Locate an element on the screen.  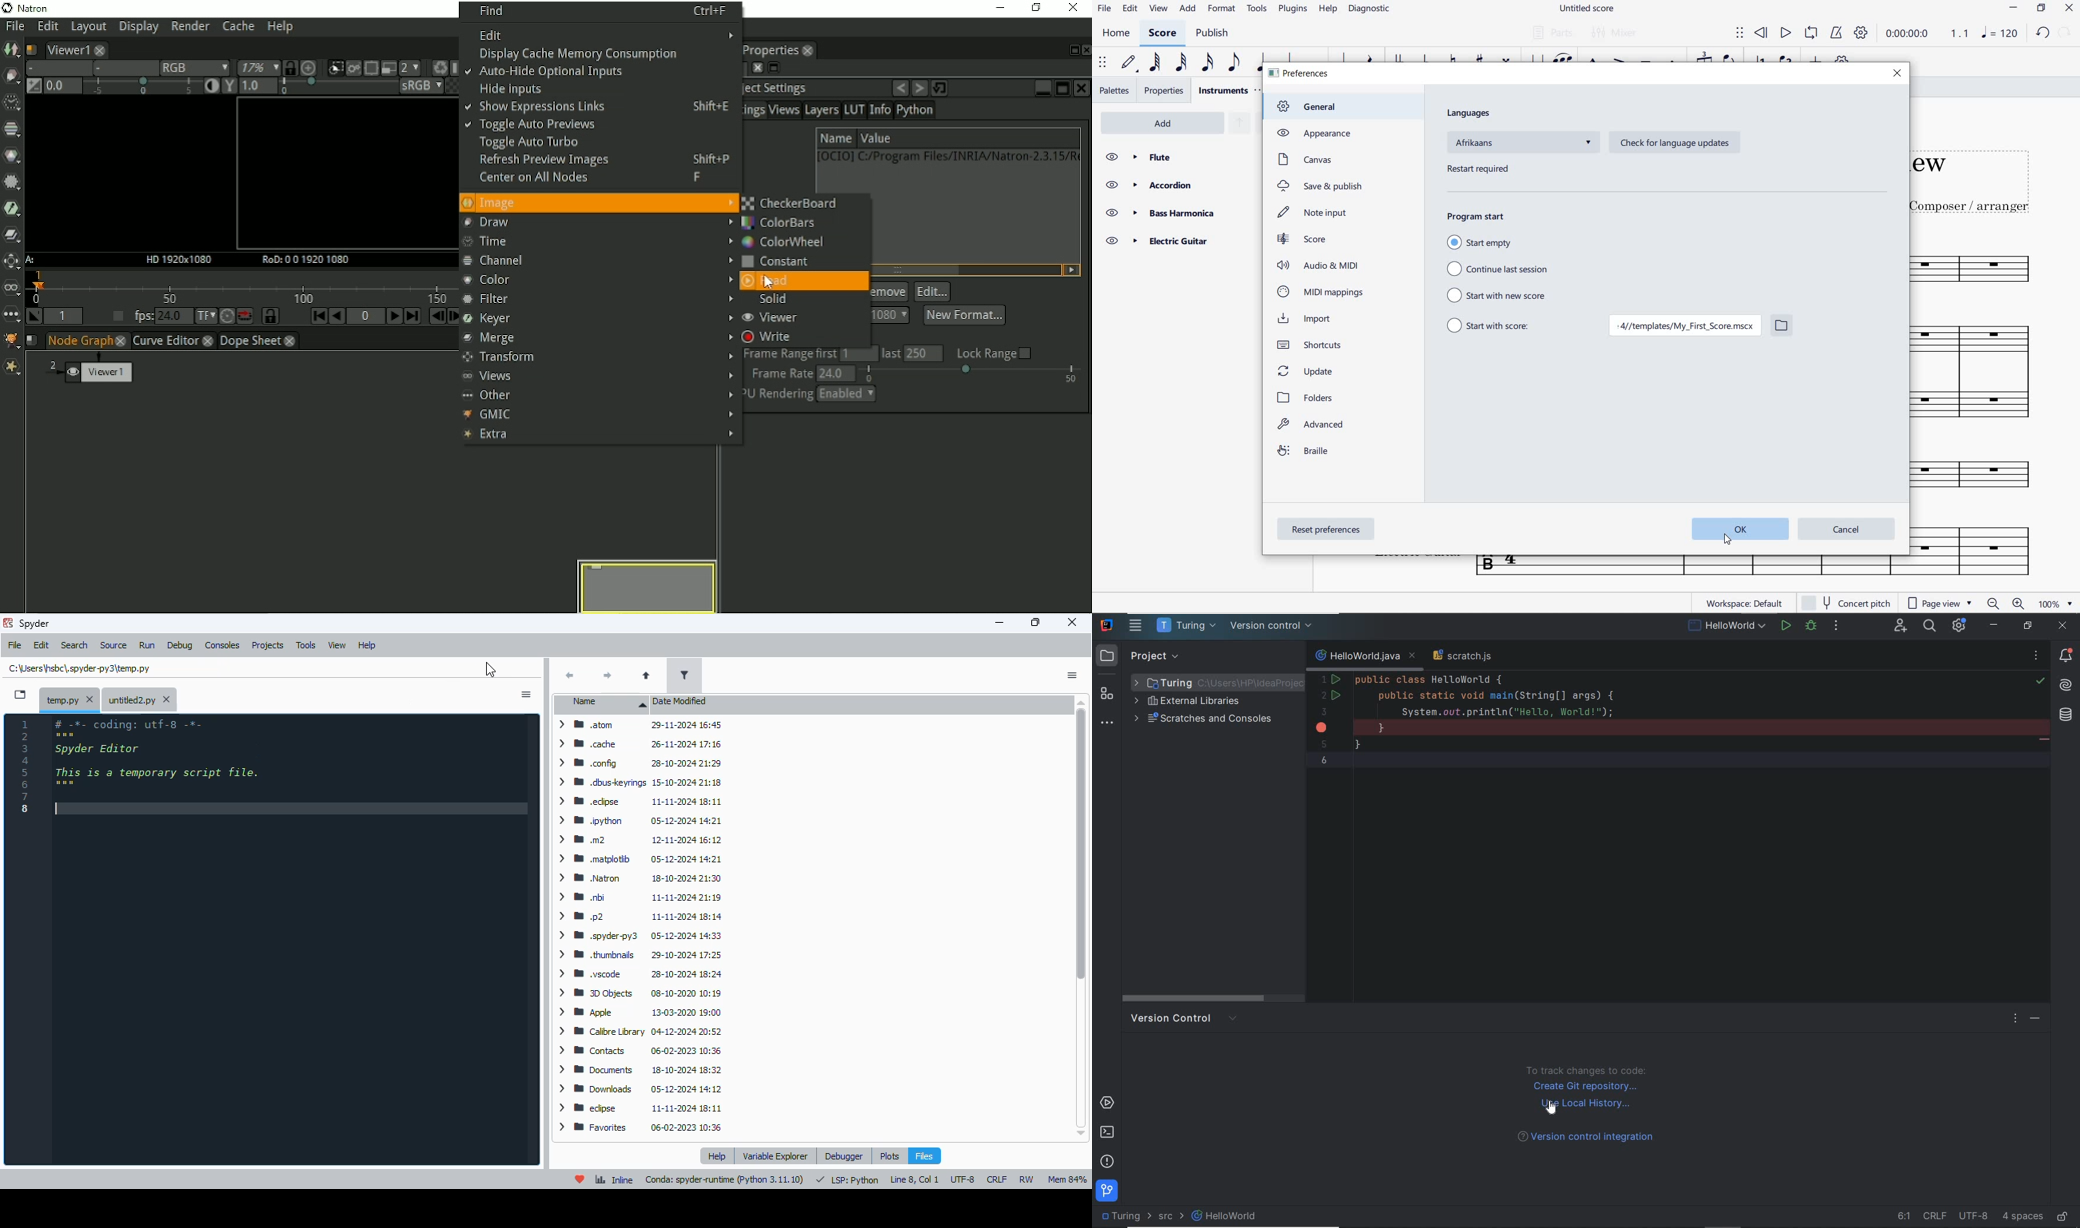
create GIt repository is located at coordinates (1590, 1088).